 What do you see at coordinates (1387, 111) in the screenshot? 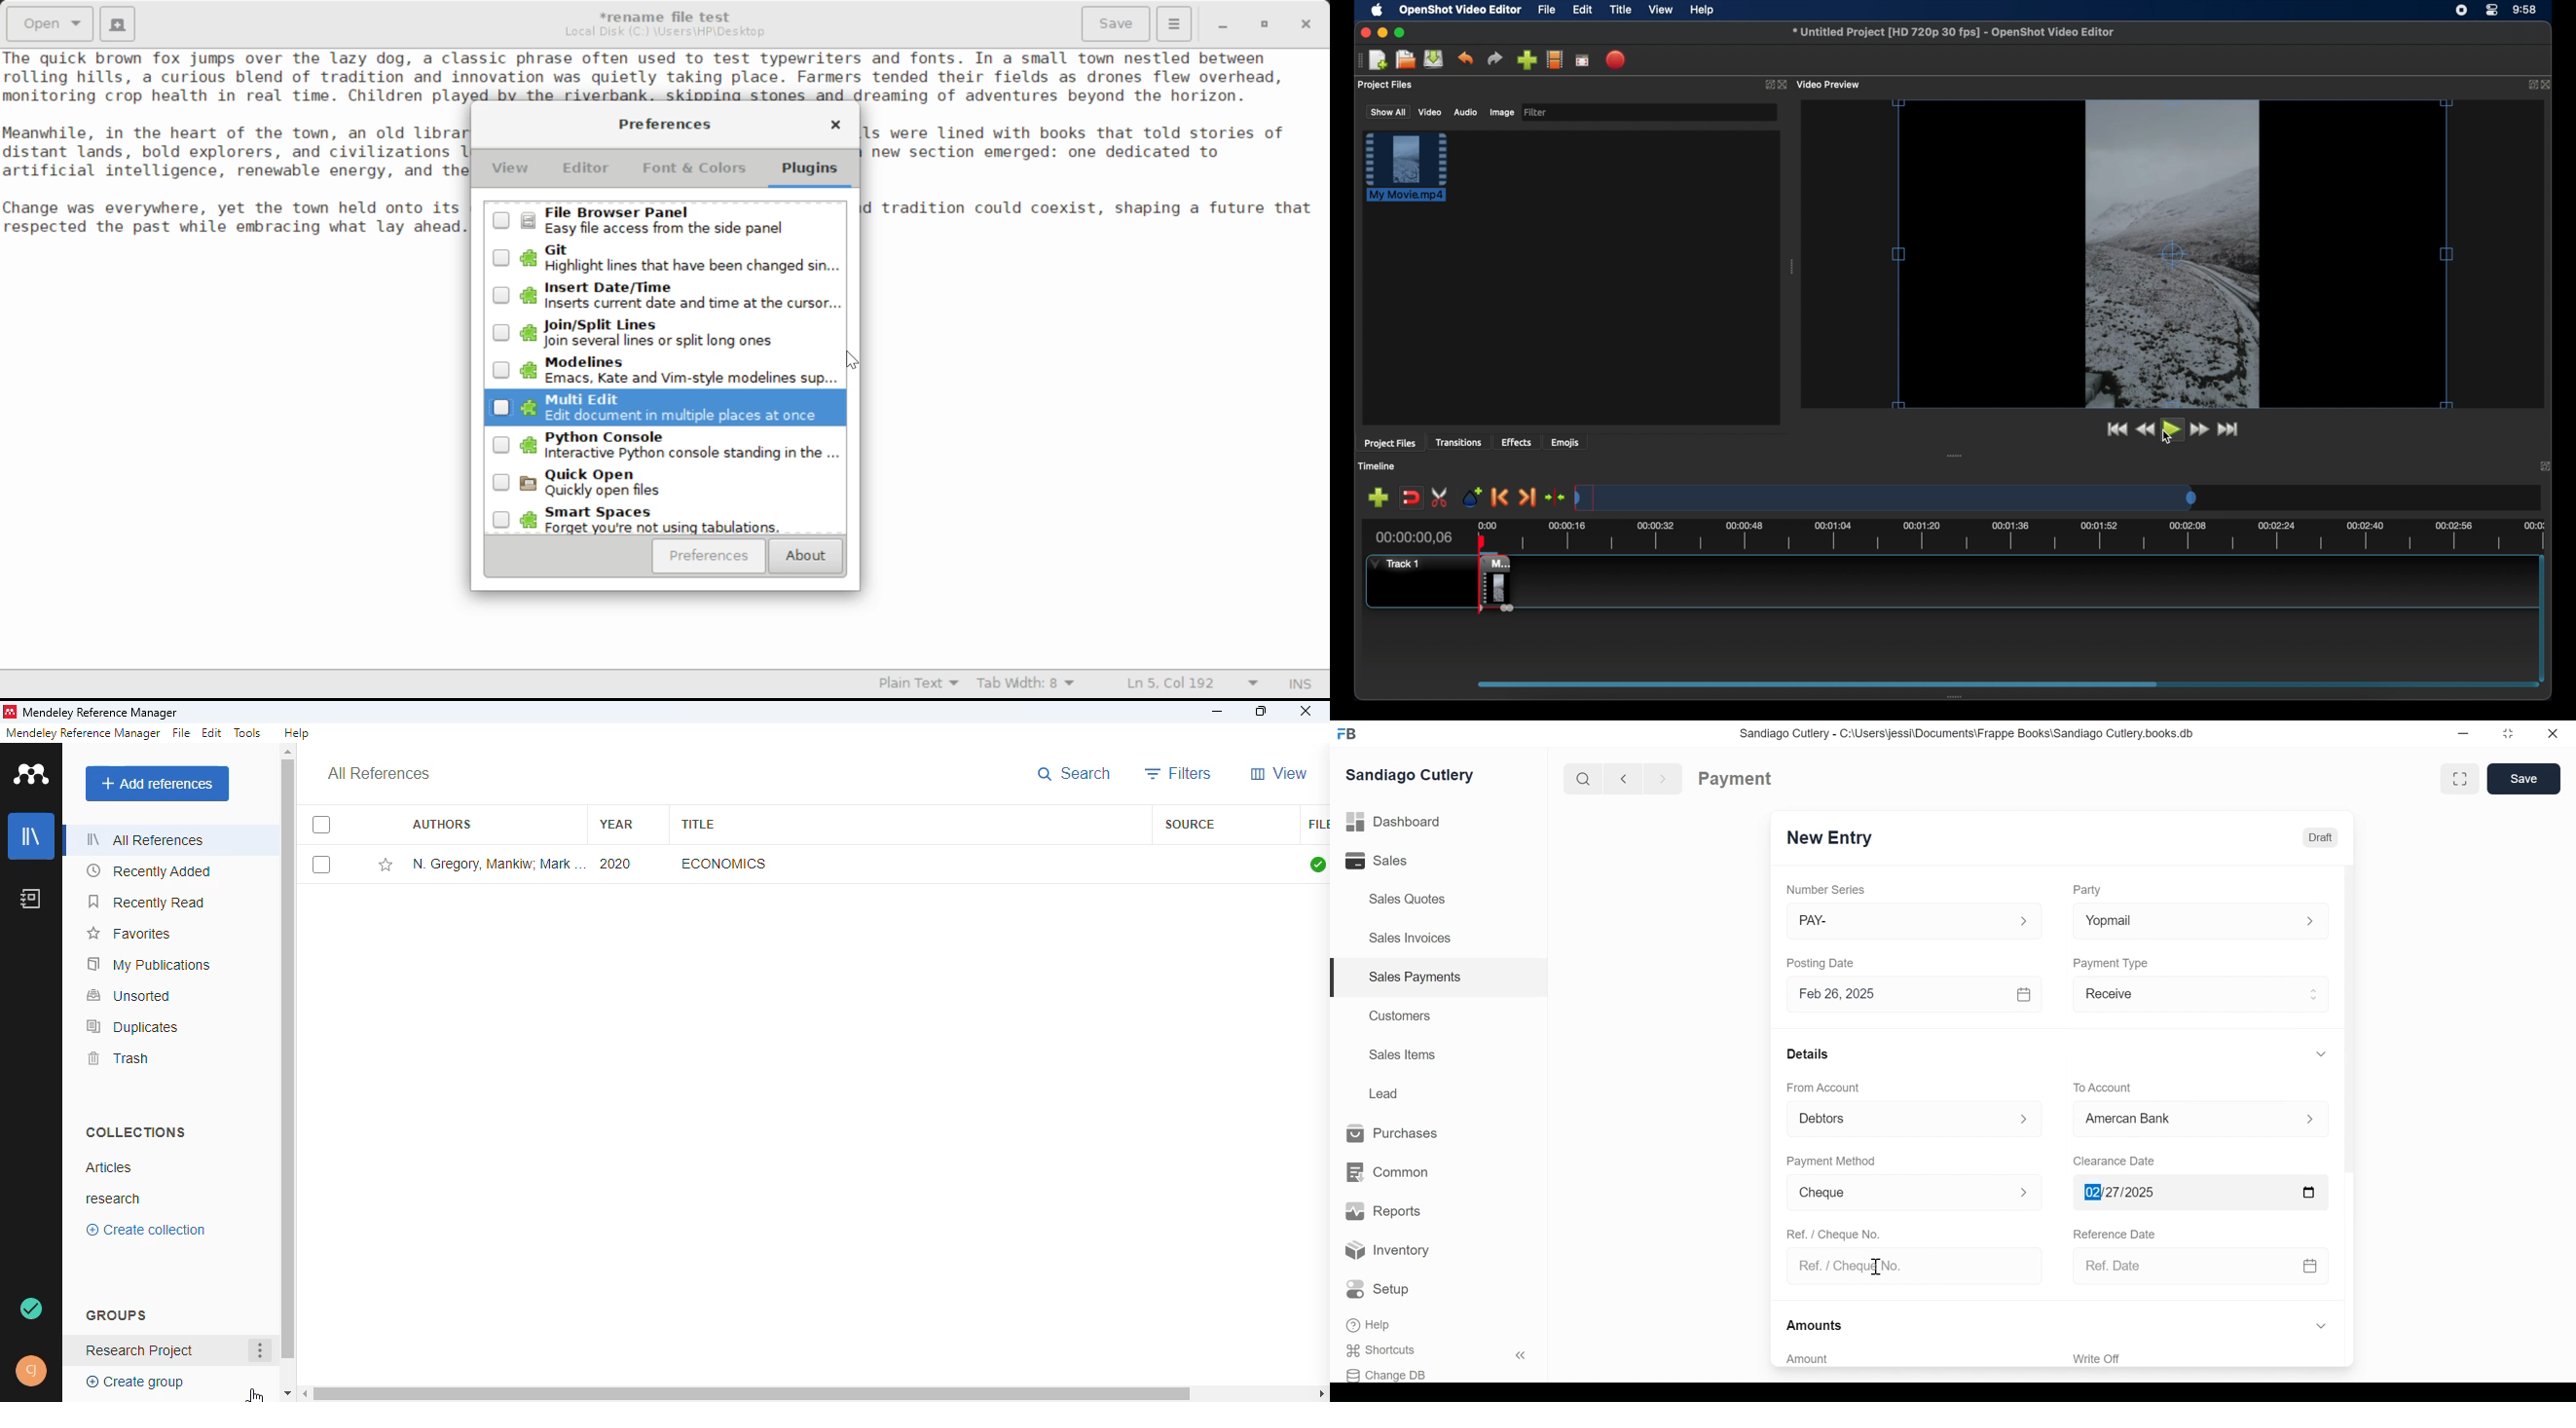
I see `show all` at bounding box center [1387, 111].